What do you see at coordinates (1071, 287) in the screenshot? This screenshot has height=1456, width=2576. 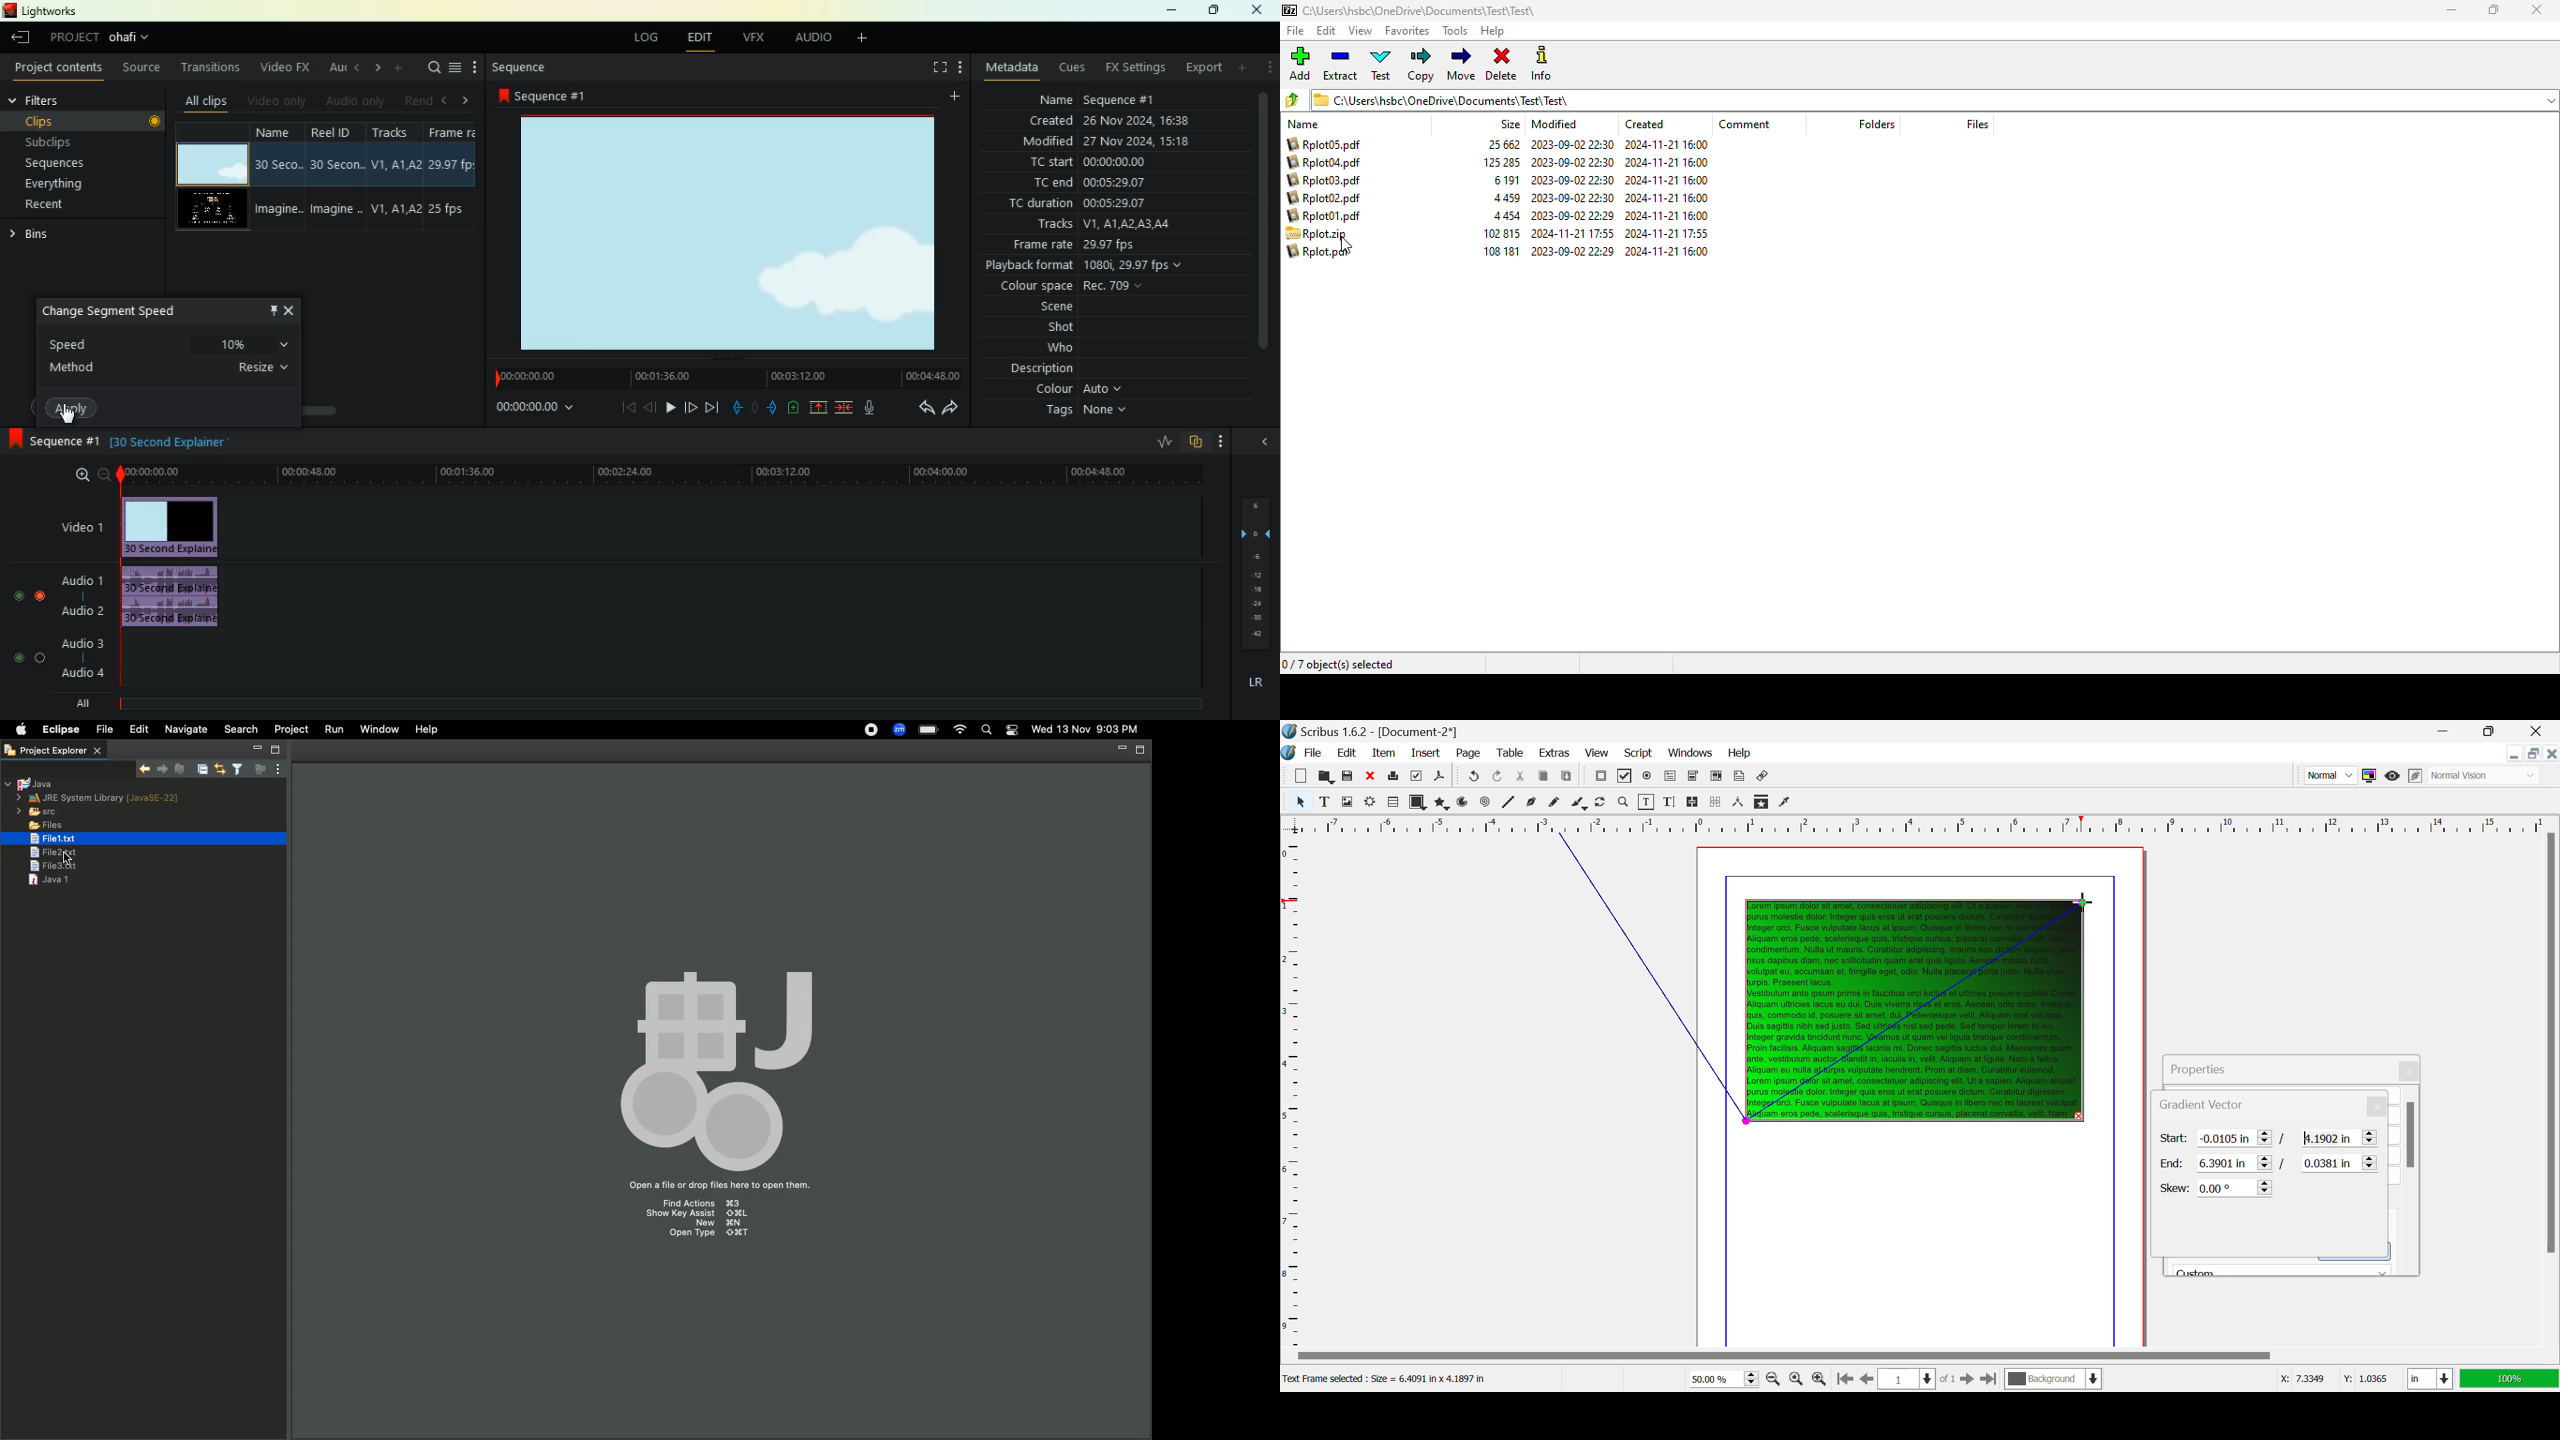 I see `colour space` at bounding box center [1071, 287].